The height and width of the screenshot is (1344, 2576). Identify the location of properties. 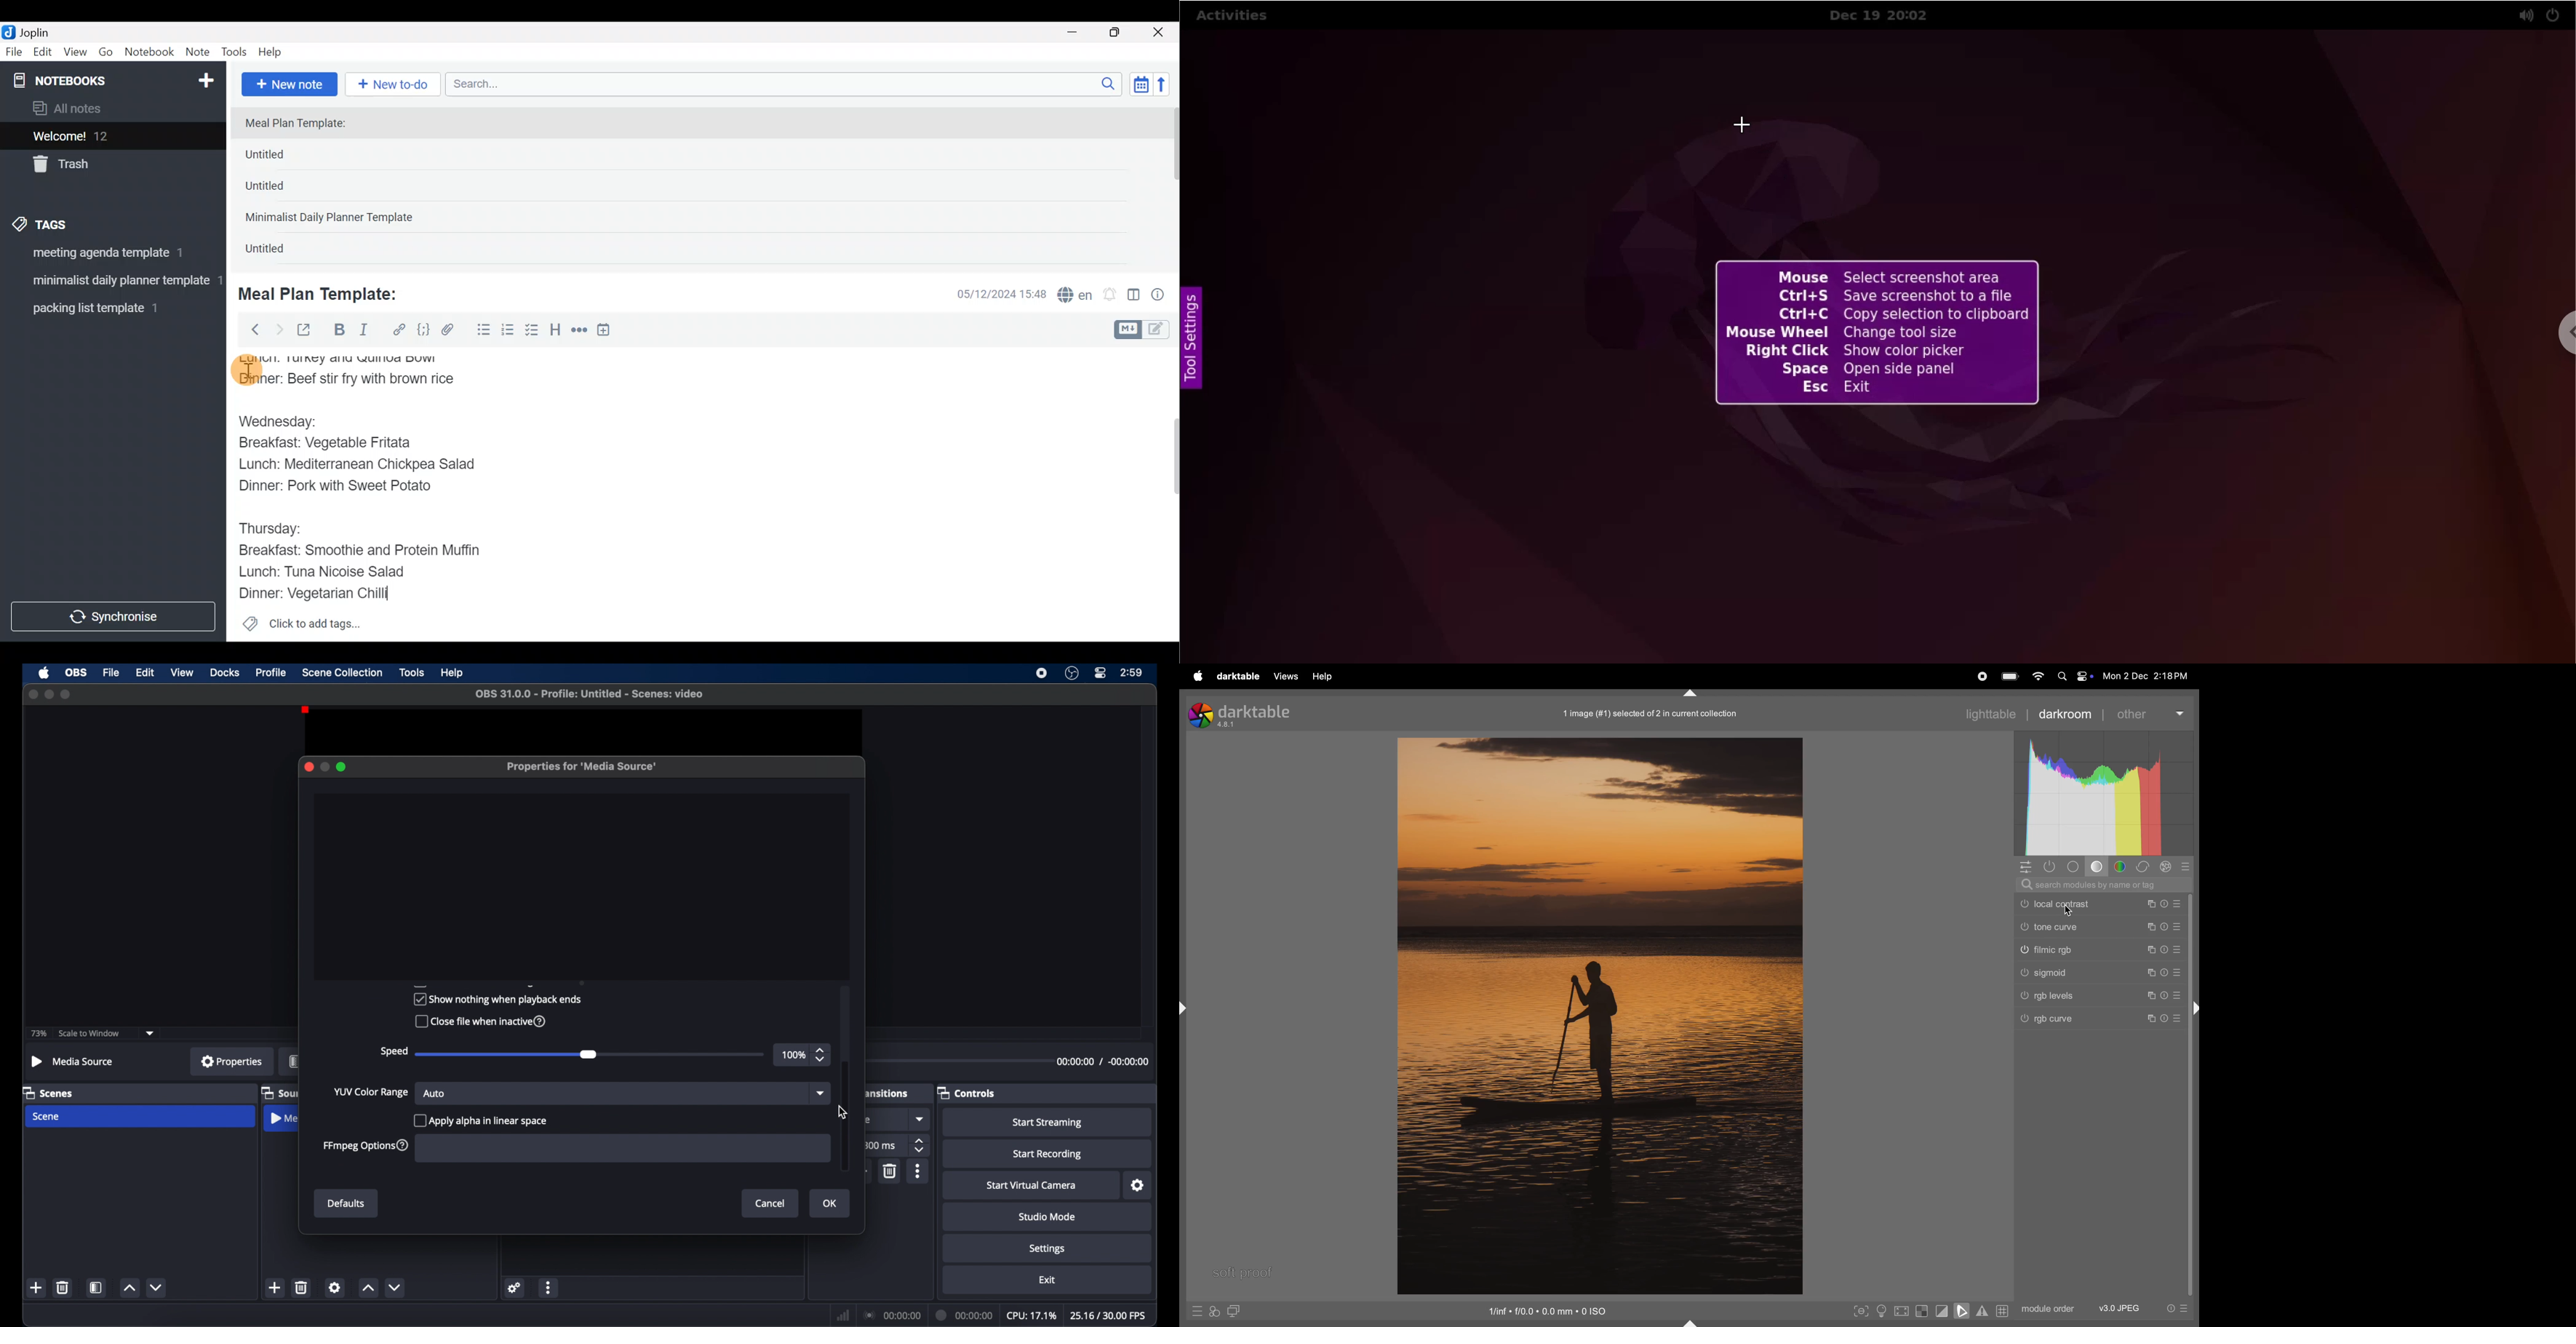
(232, 1061).